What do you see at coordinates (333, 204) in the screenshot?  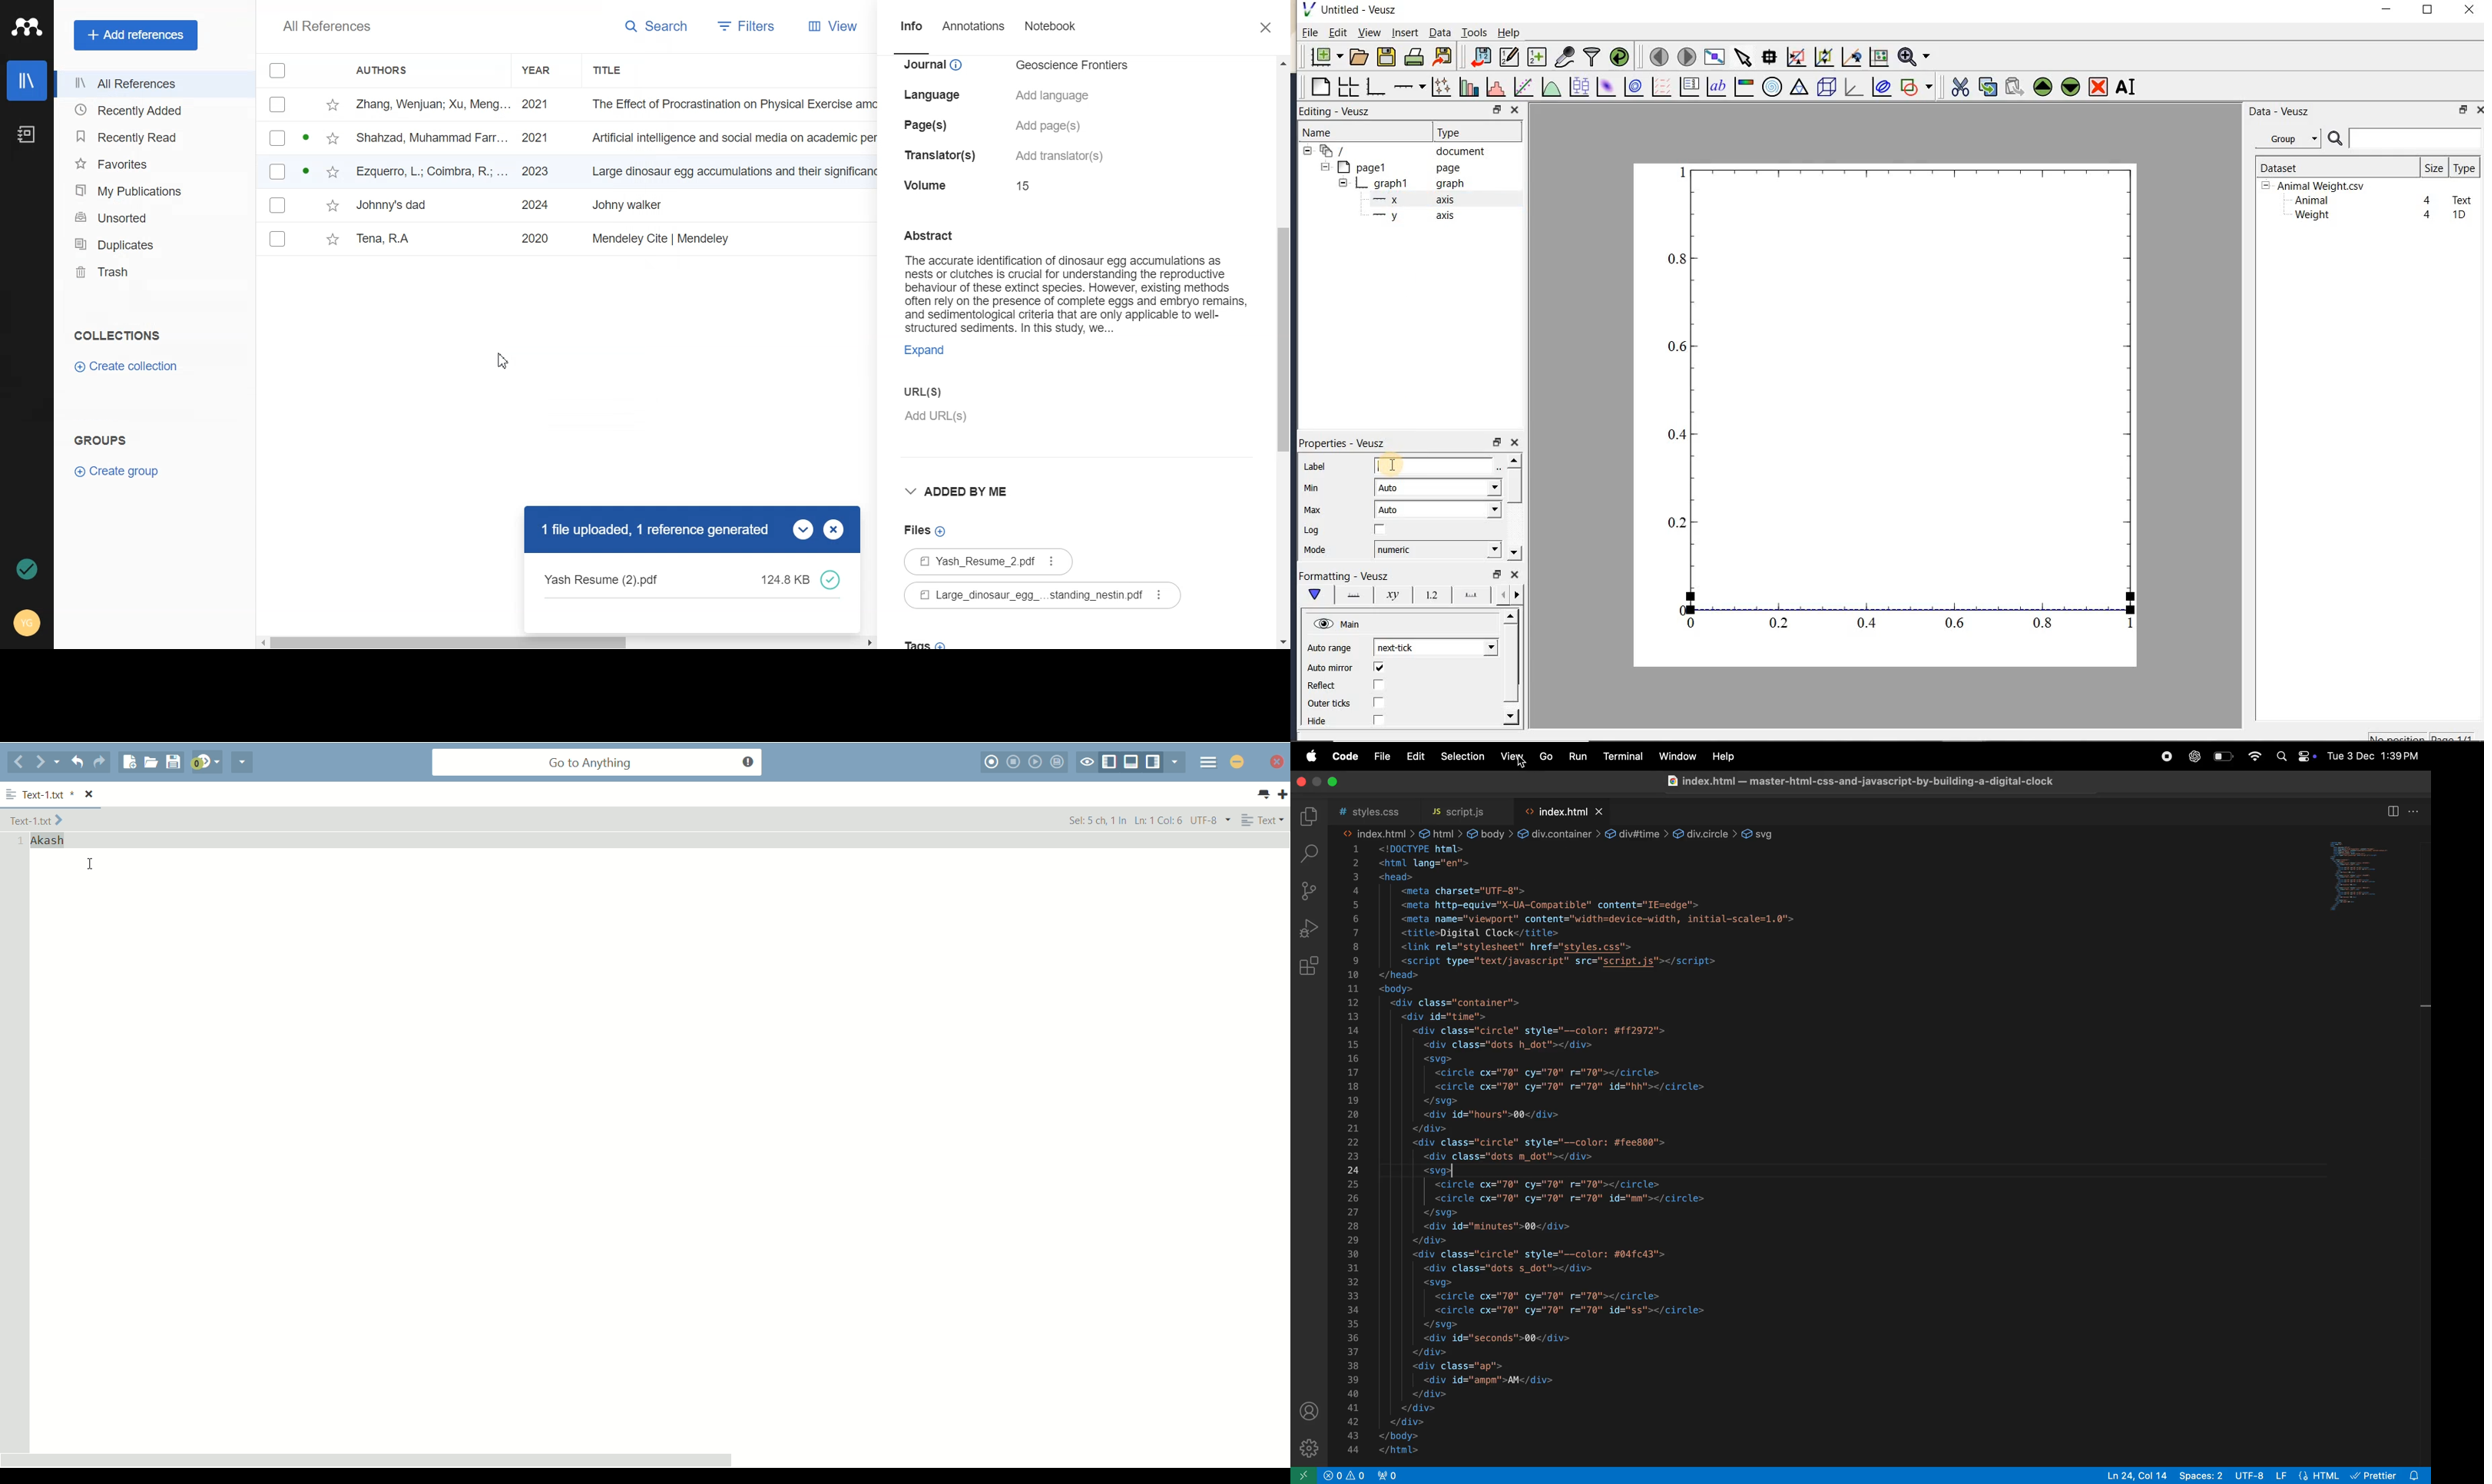 I see `star` at bounding box center [333, 204].